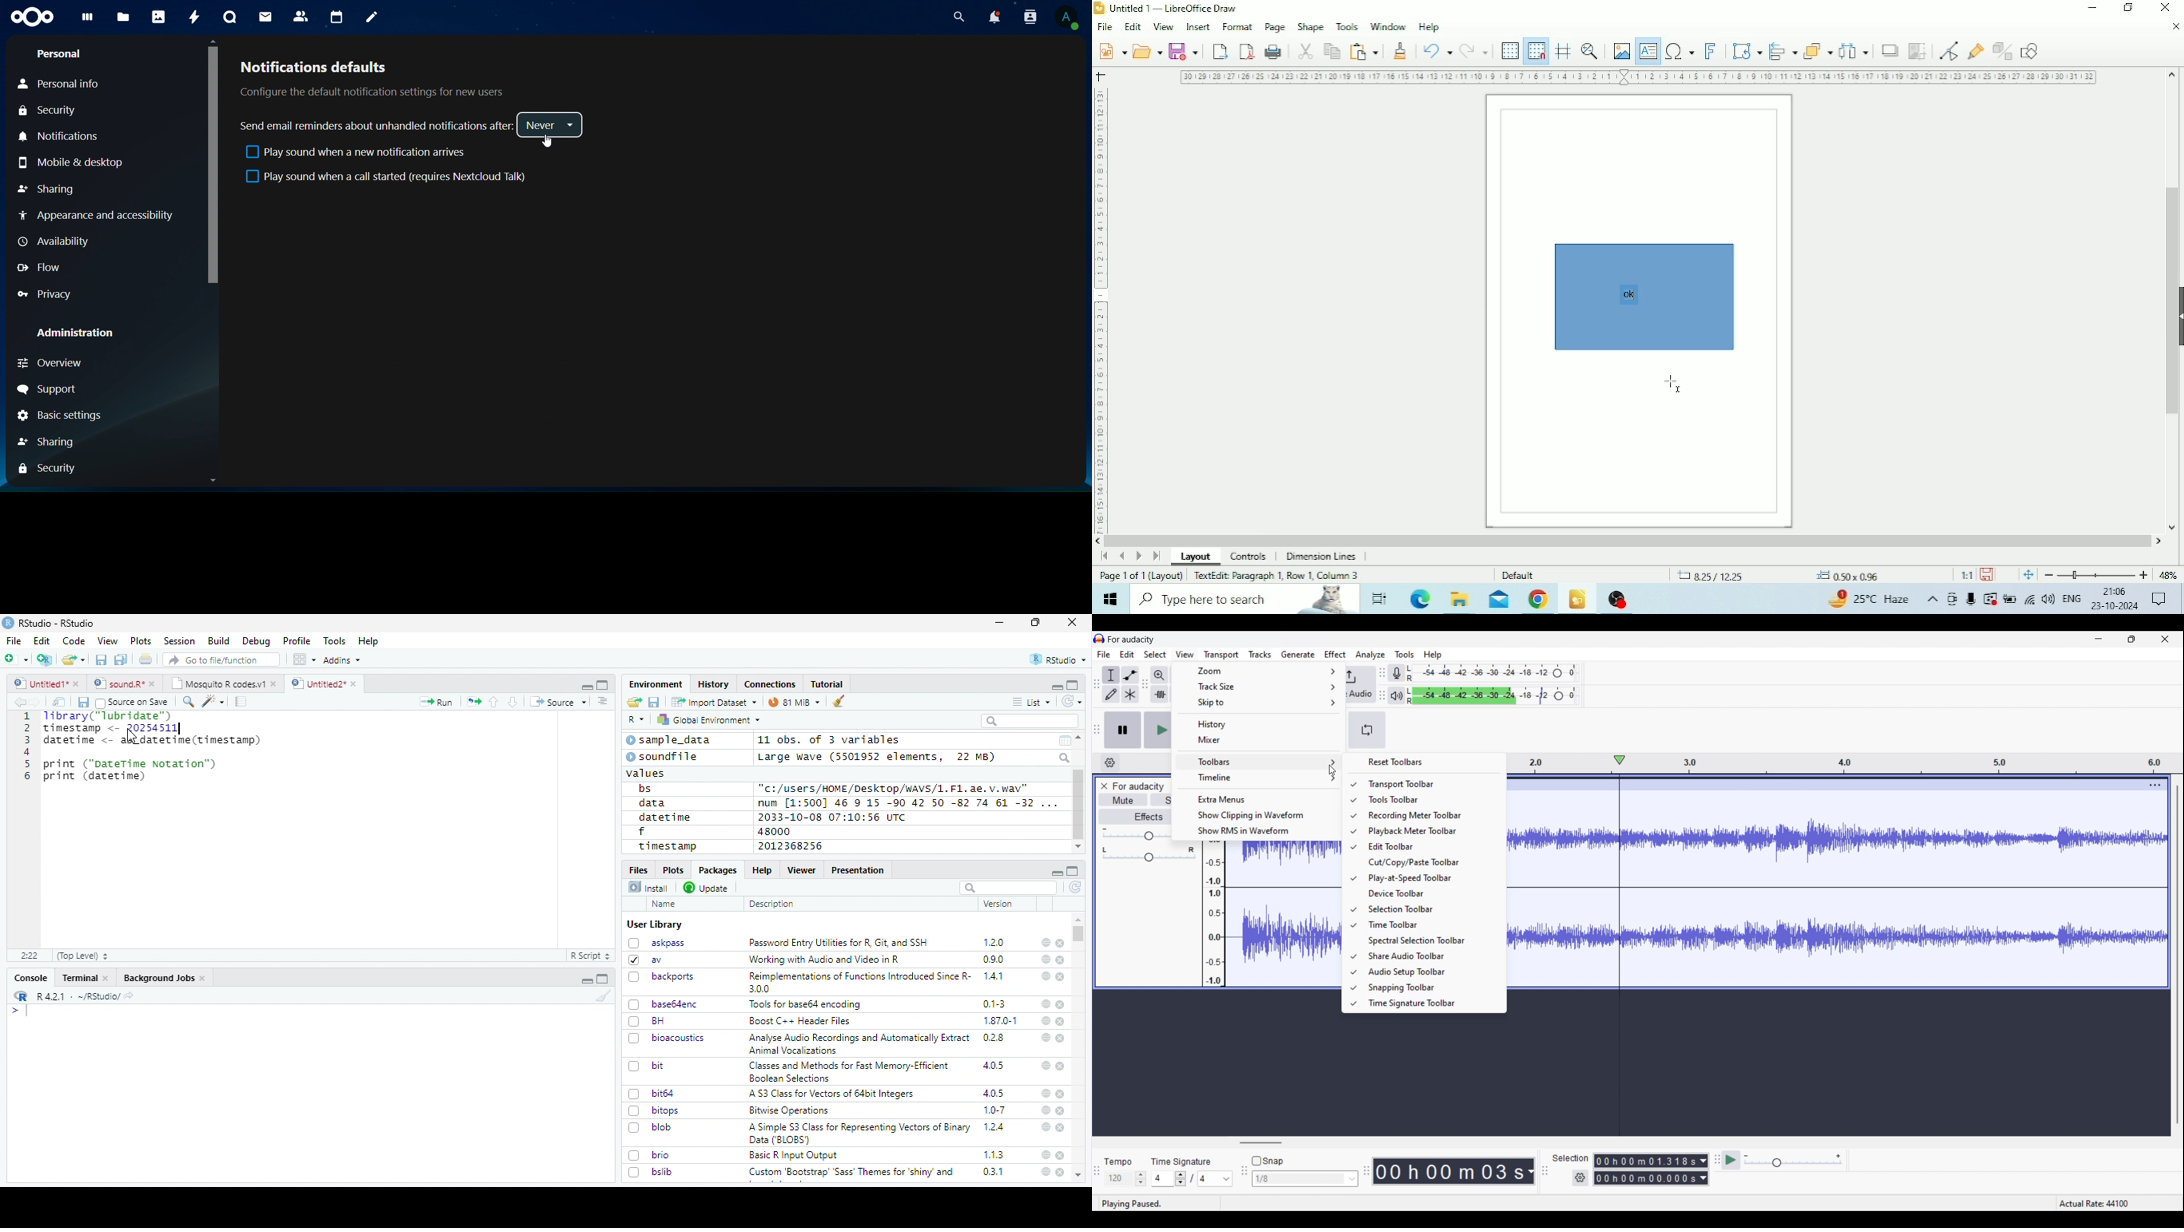  I want to click on Mic, so click(1971, 600).